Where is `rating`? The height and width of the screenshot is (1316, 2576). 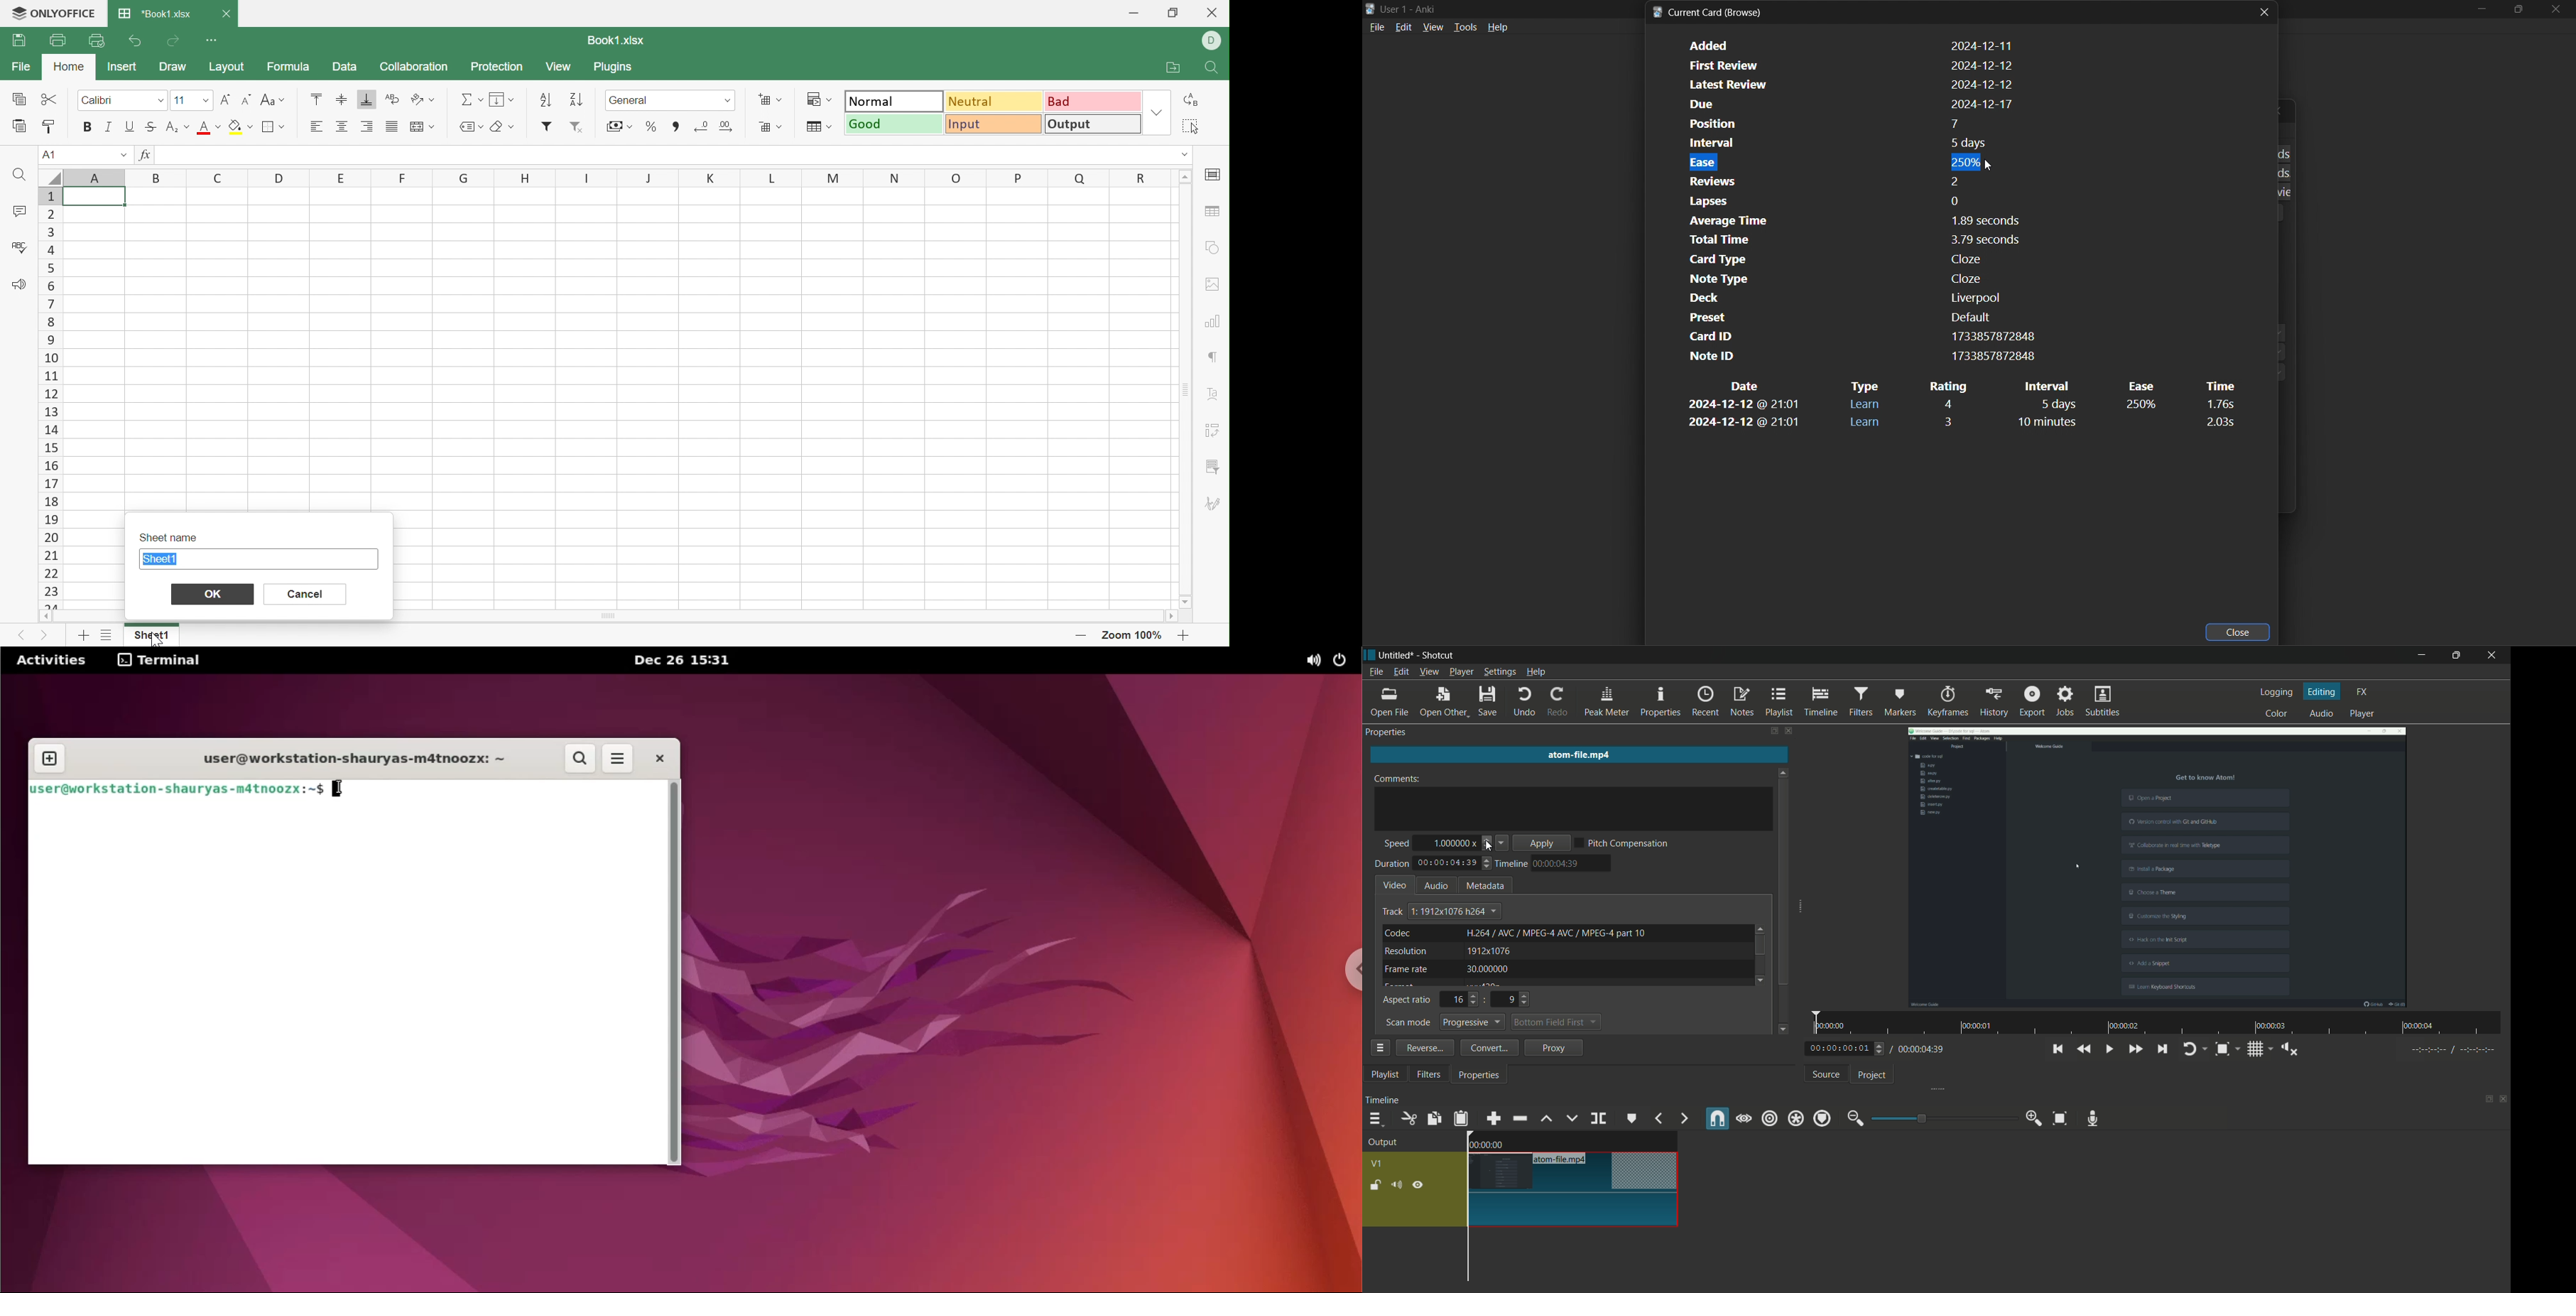 rating is located at coordinates (1952, 420).